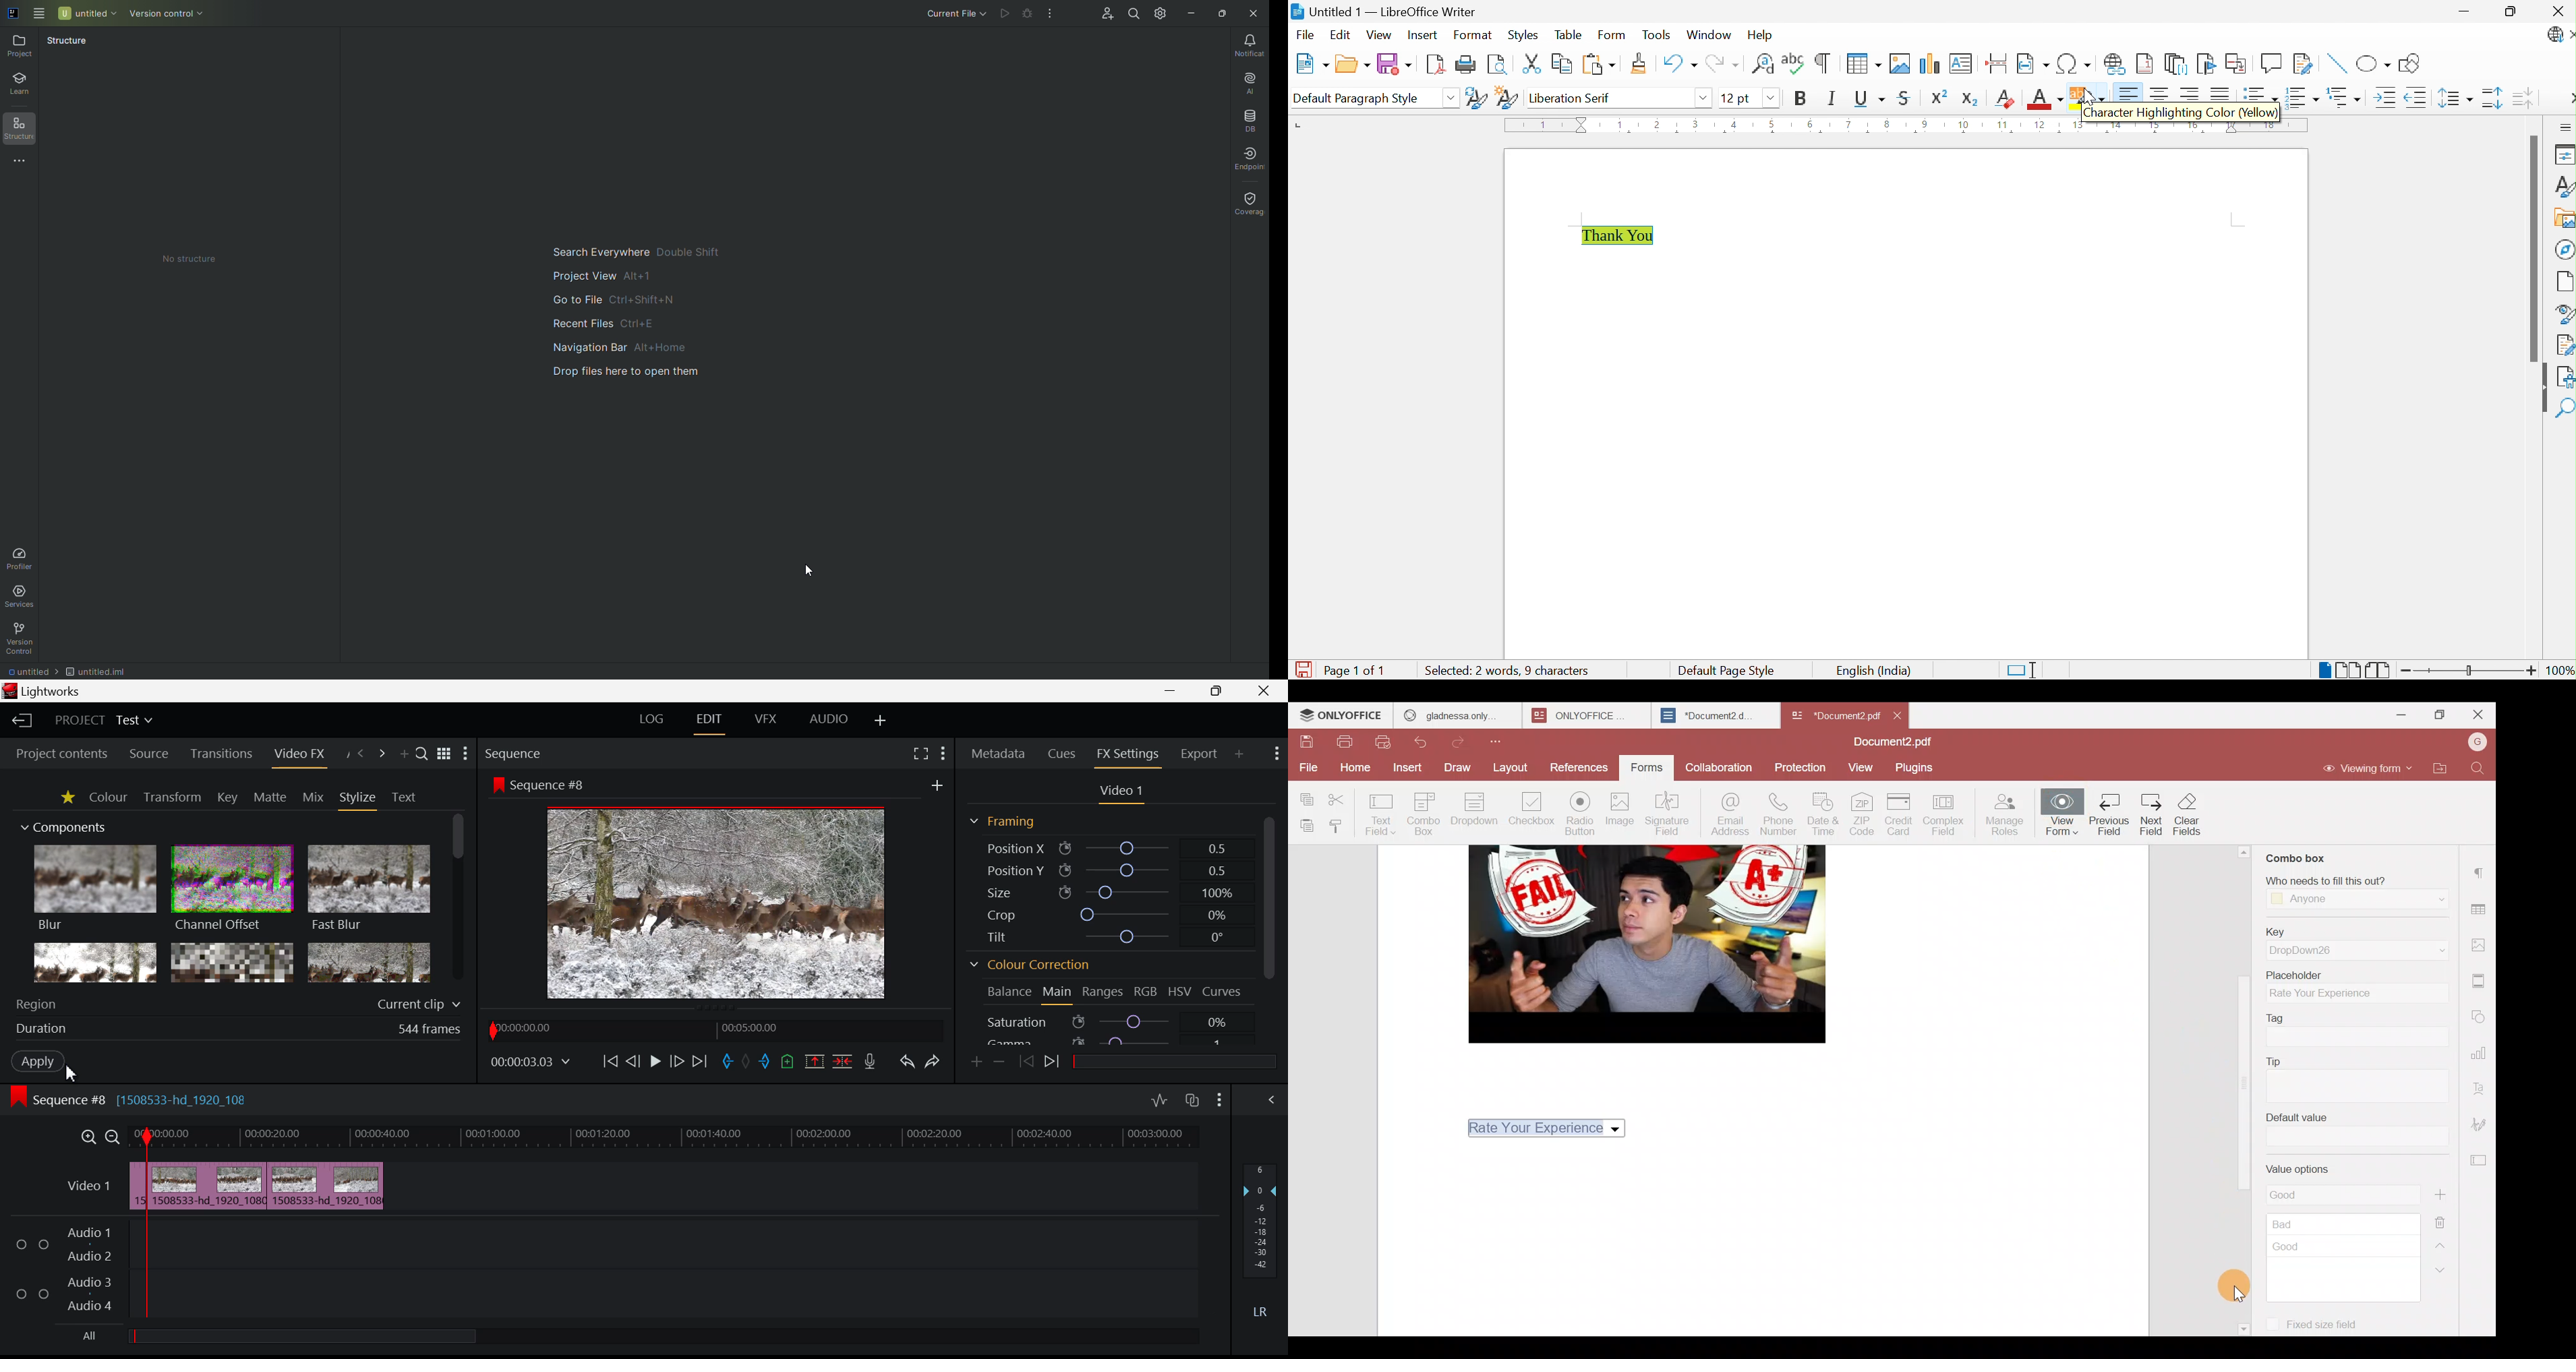  Describe the element at coordinates (1220, 1102) in the screenshot. I see `Show Settings` at that location.